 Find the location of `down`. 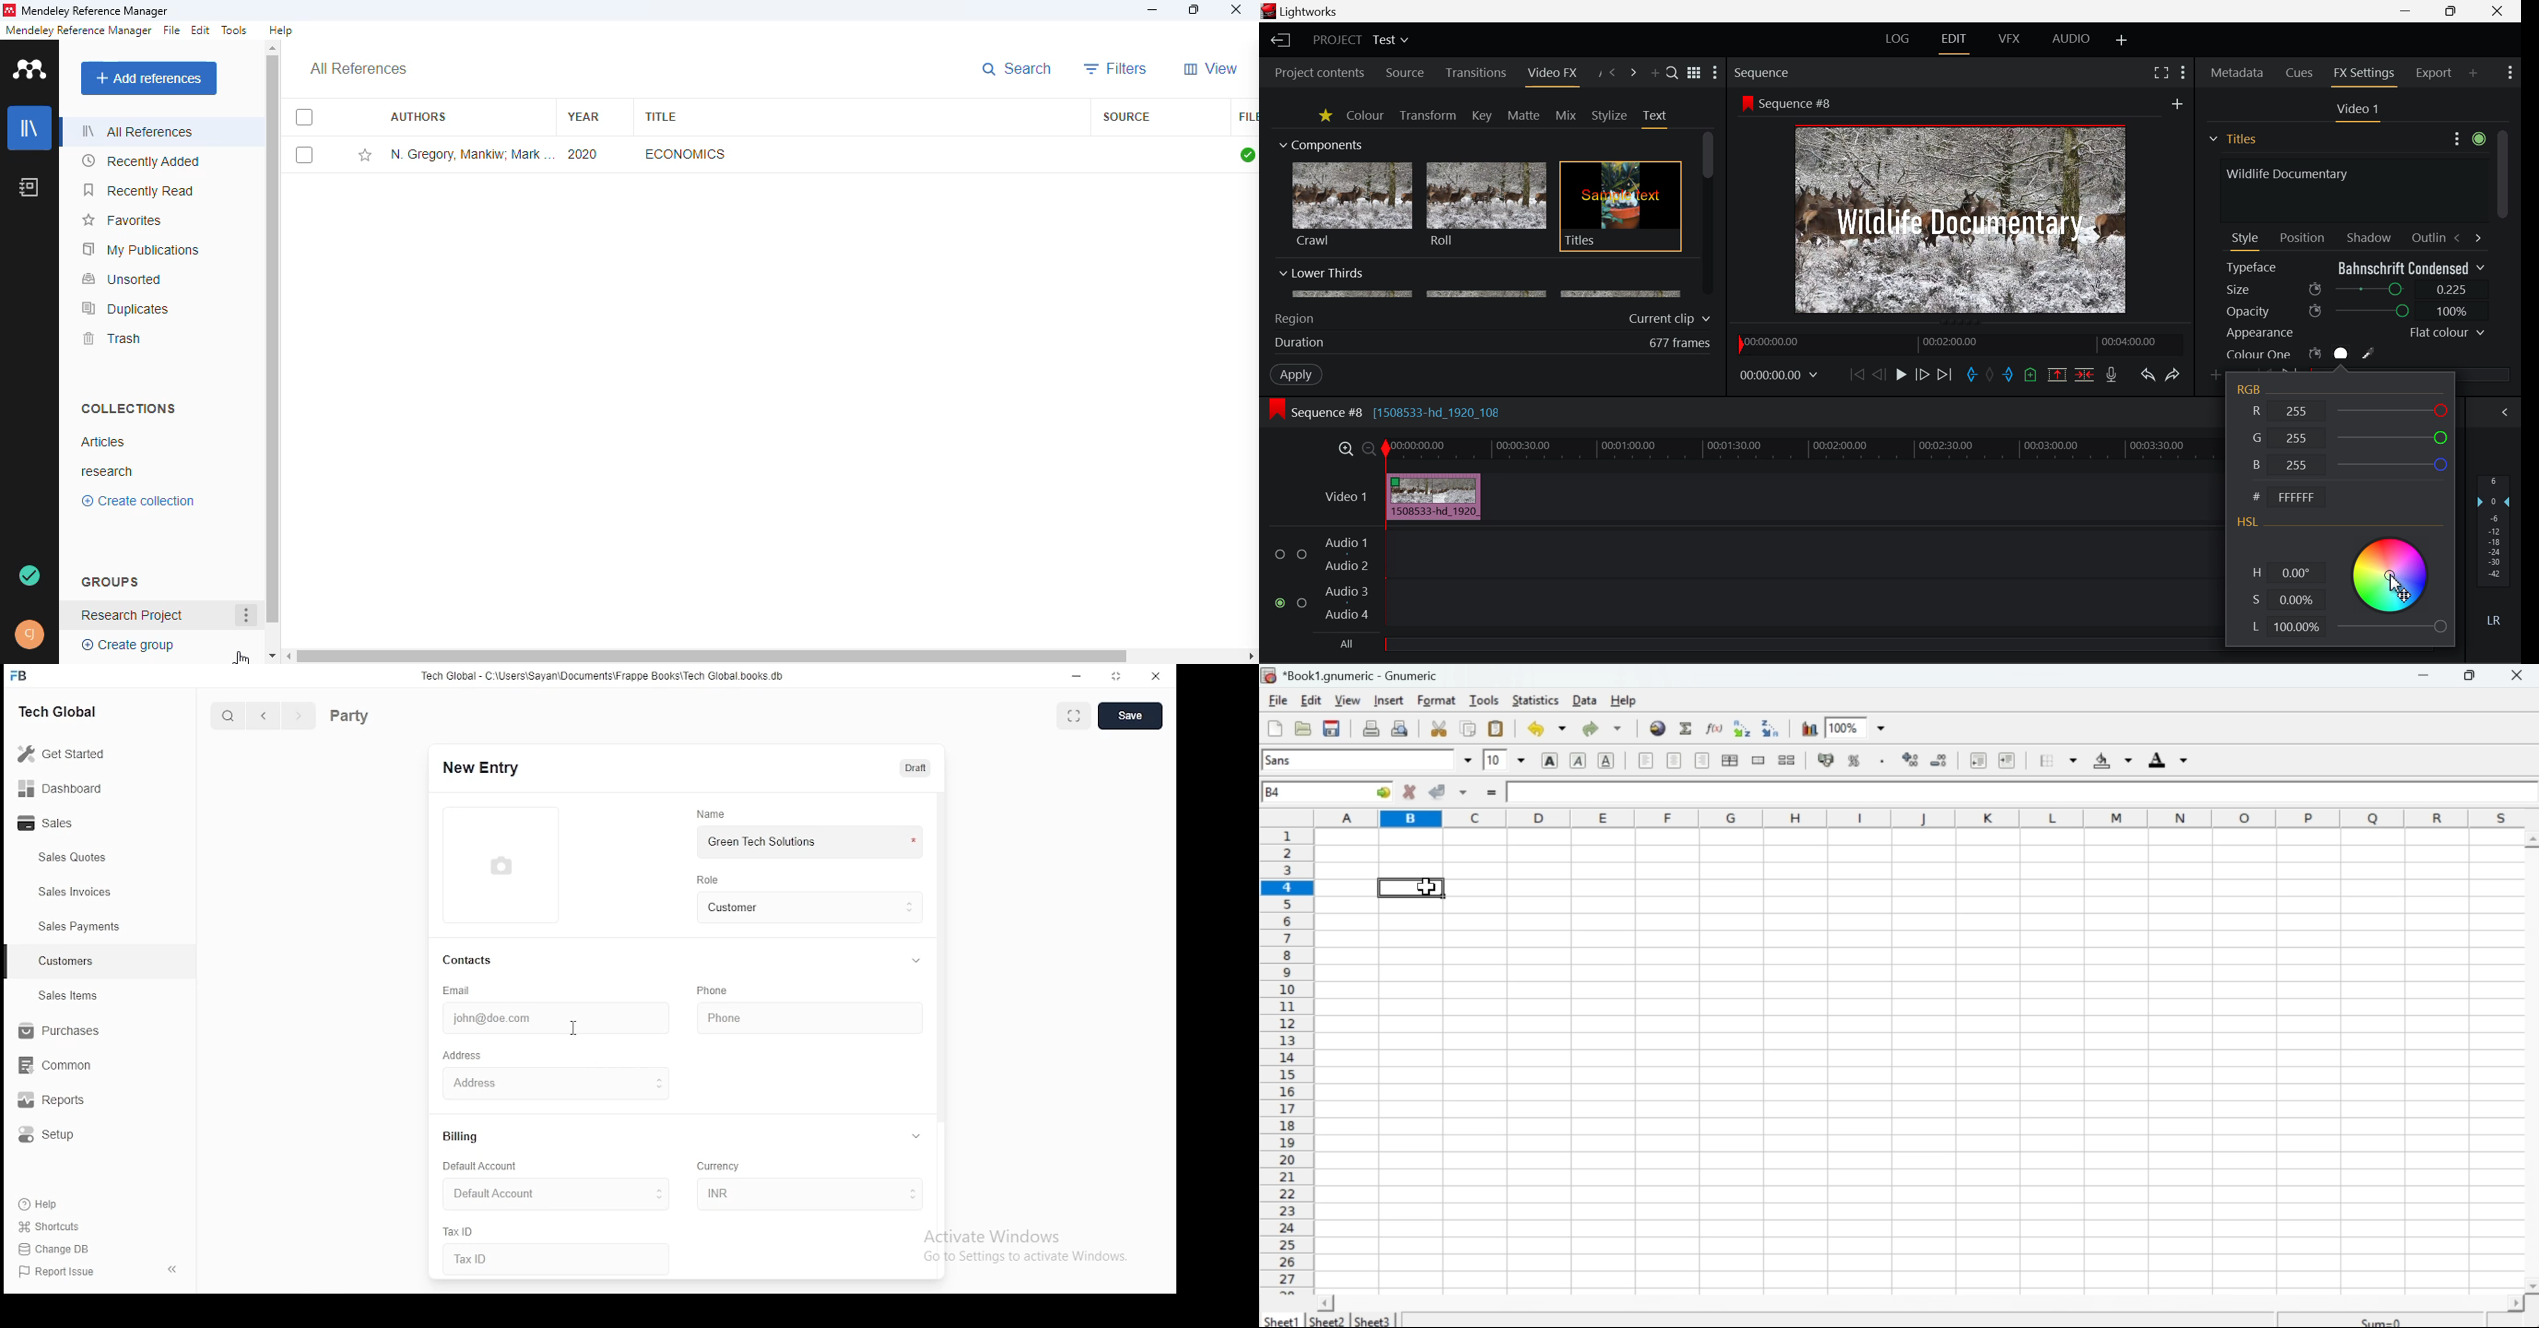

down is located at coordinates (1523, 760).